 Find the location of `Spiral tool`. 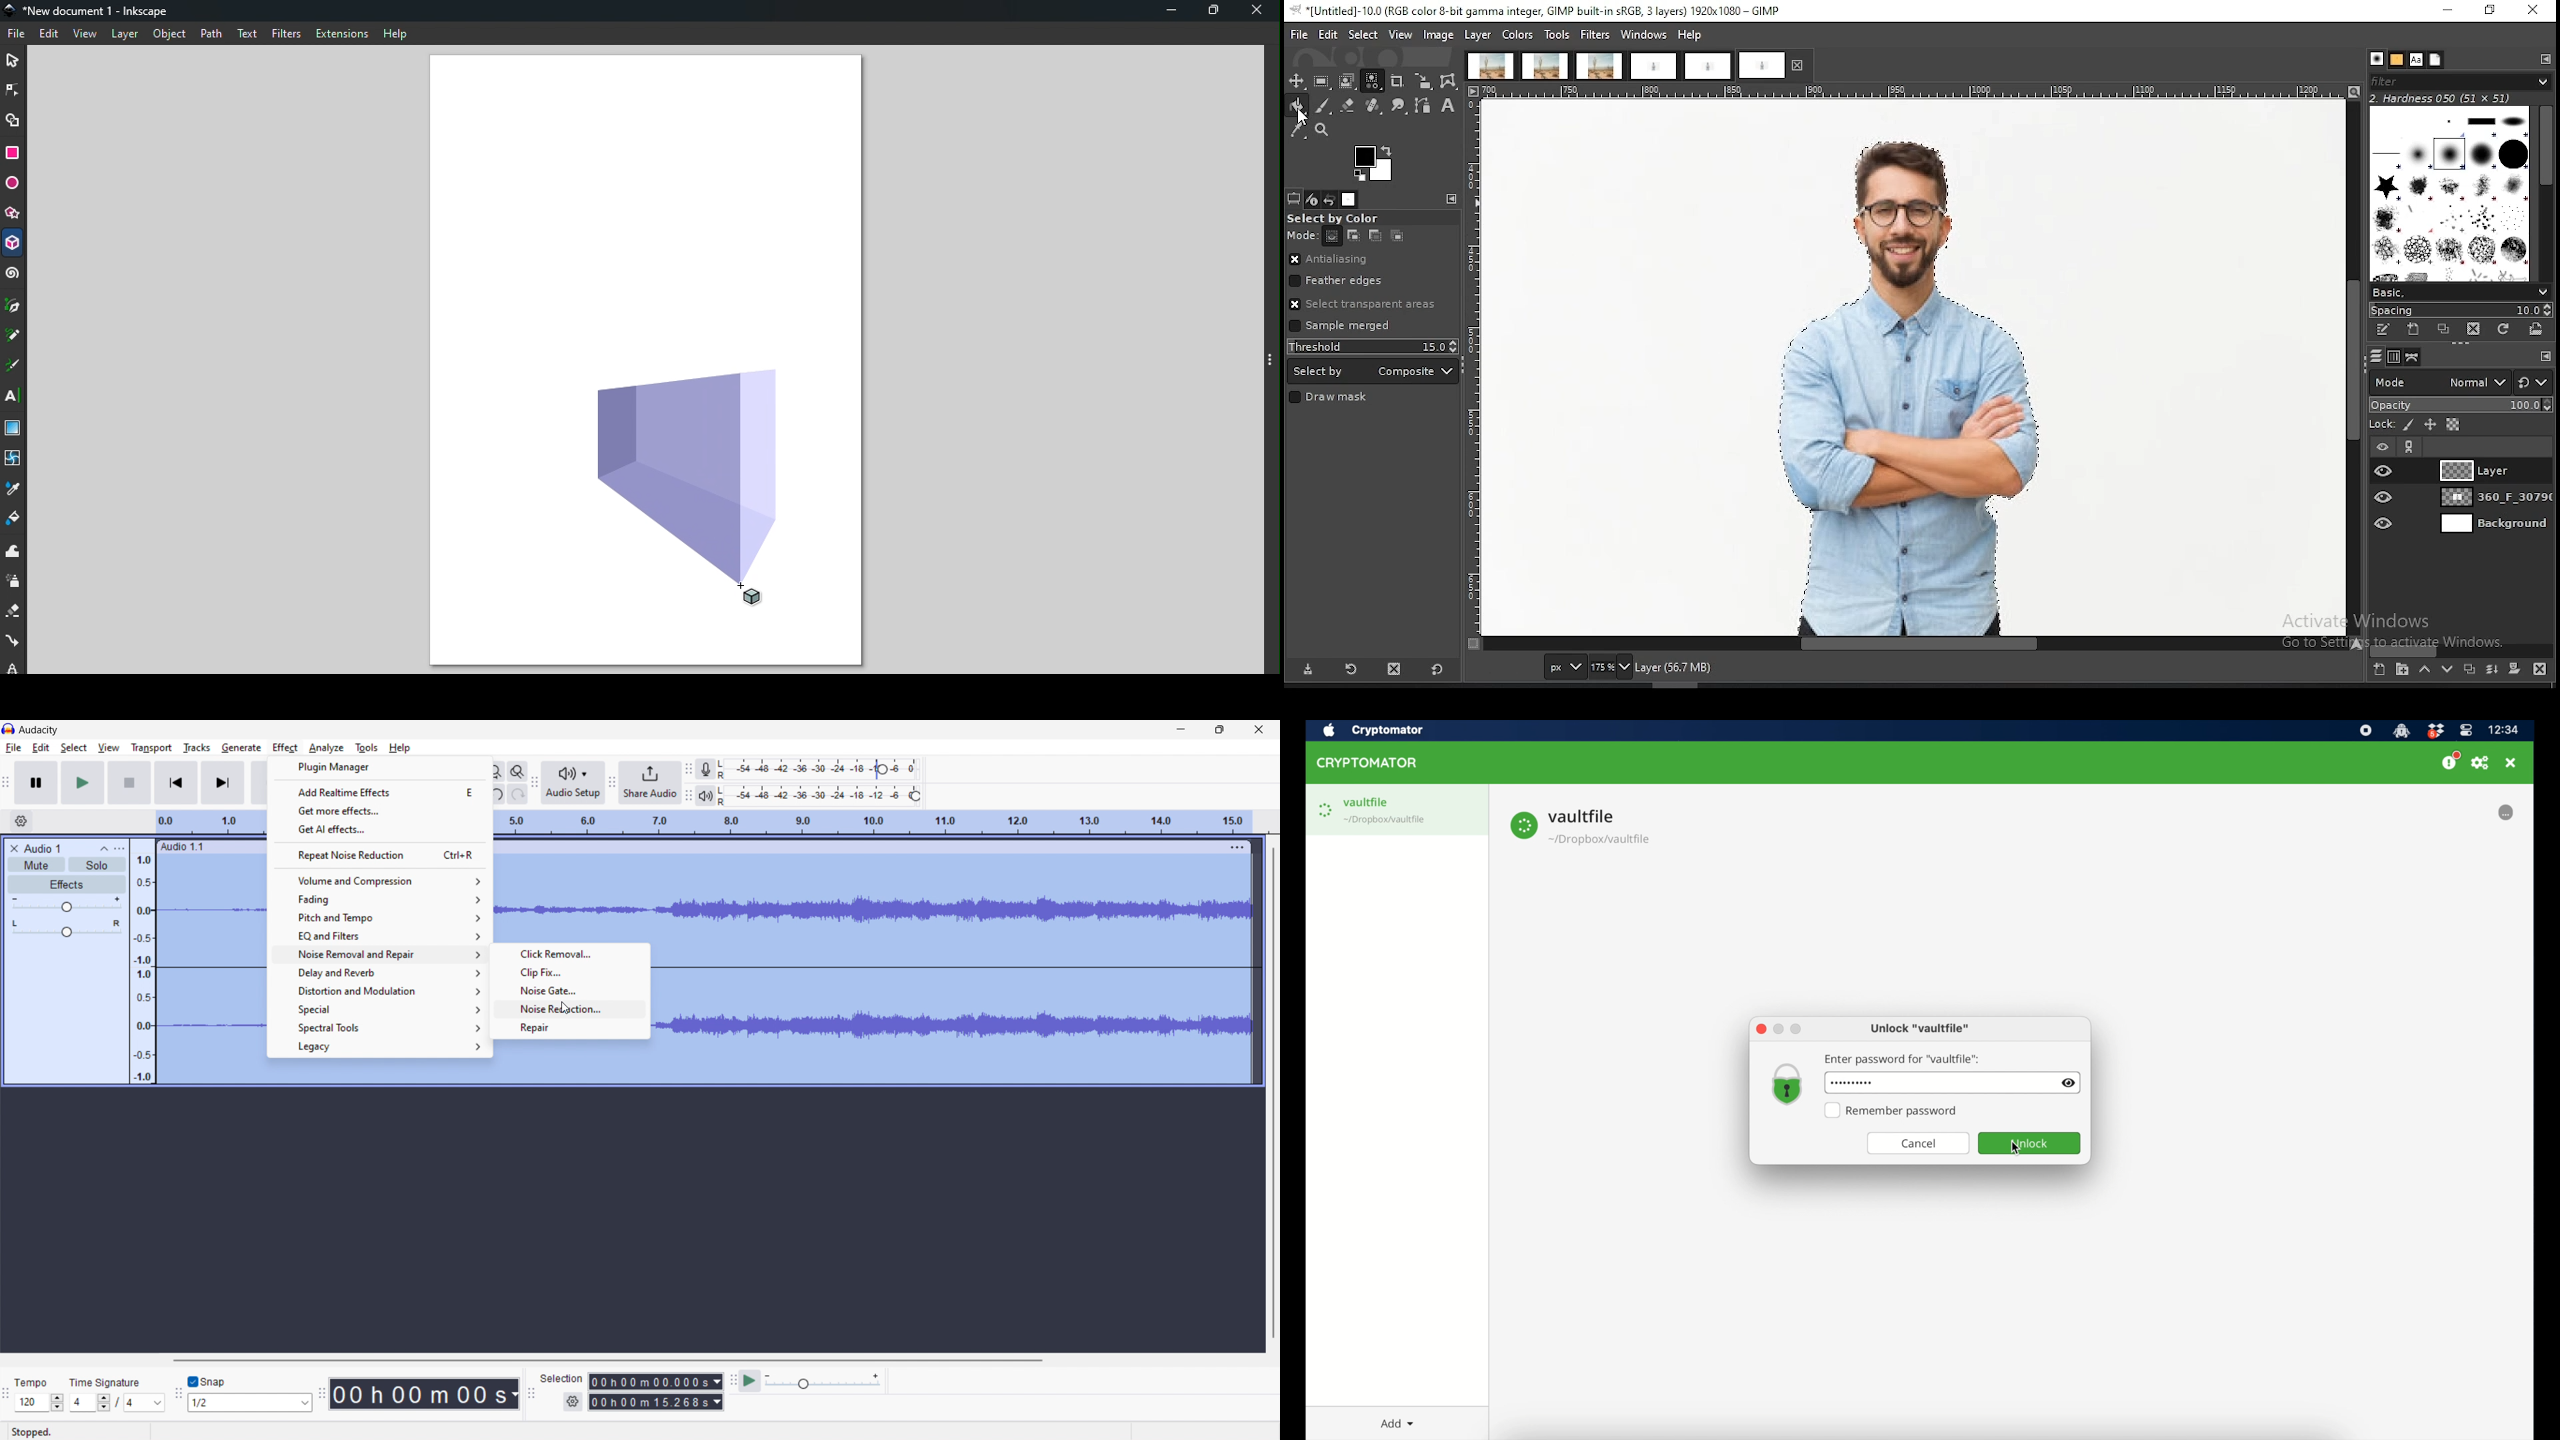

Spiral tool is located at coordinates (13, 277).